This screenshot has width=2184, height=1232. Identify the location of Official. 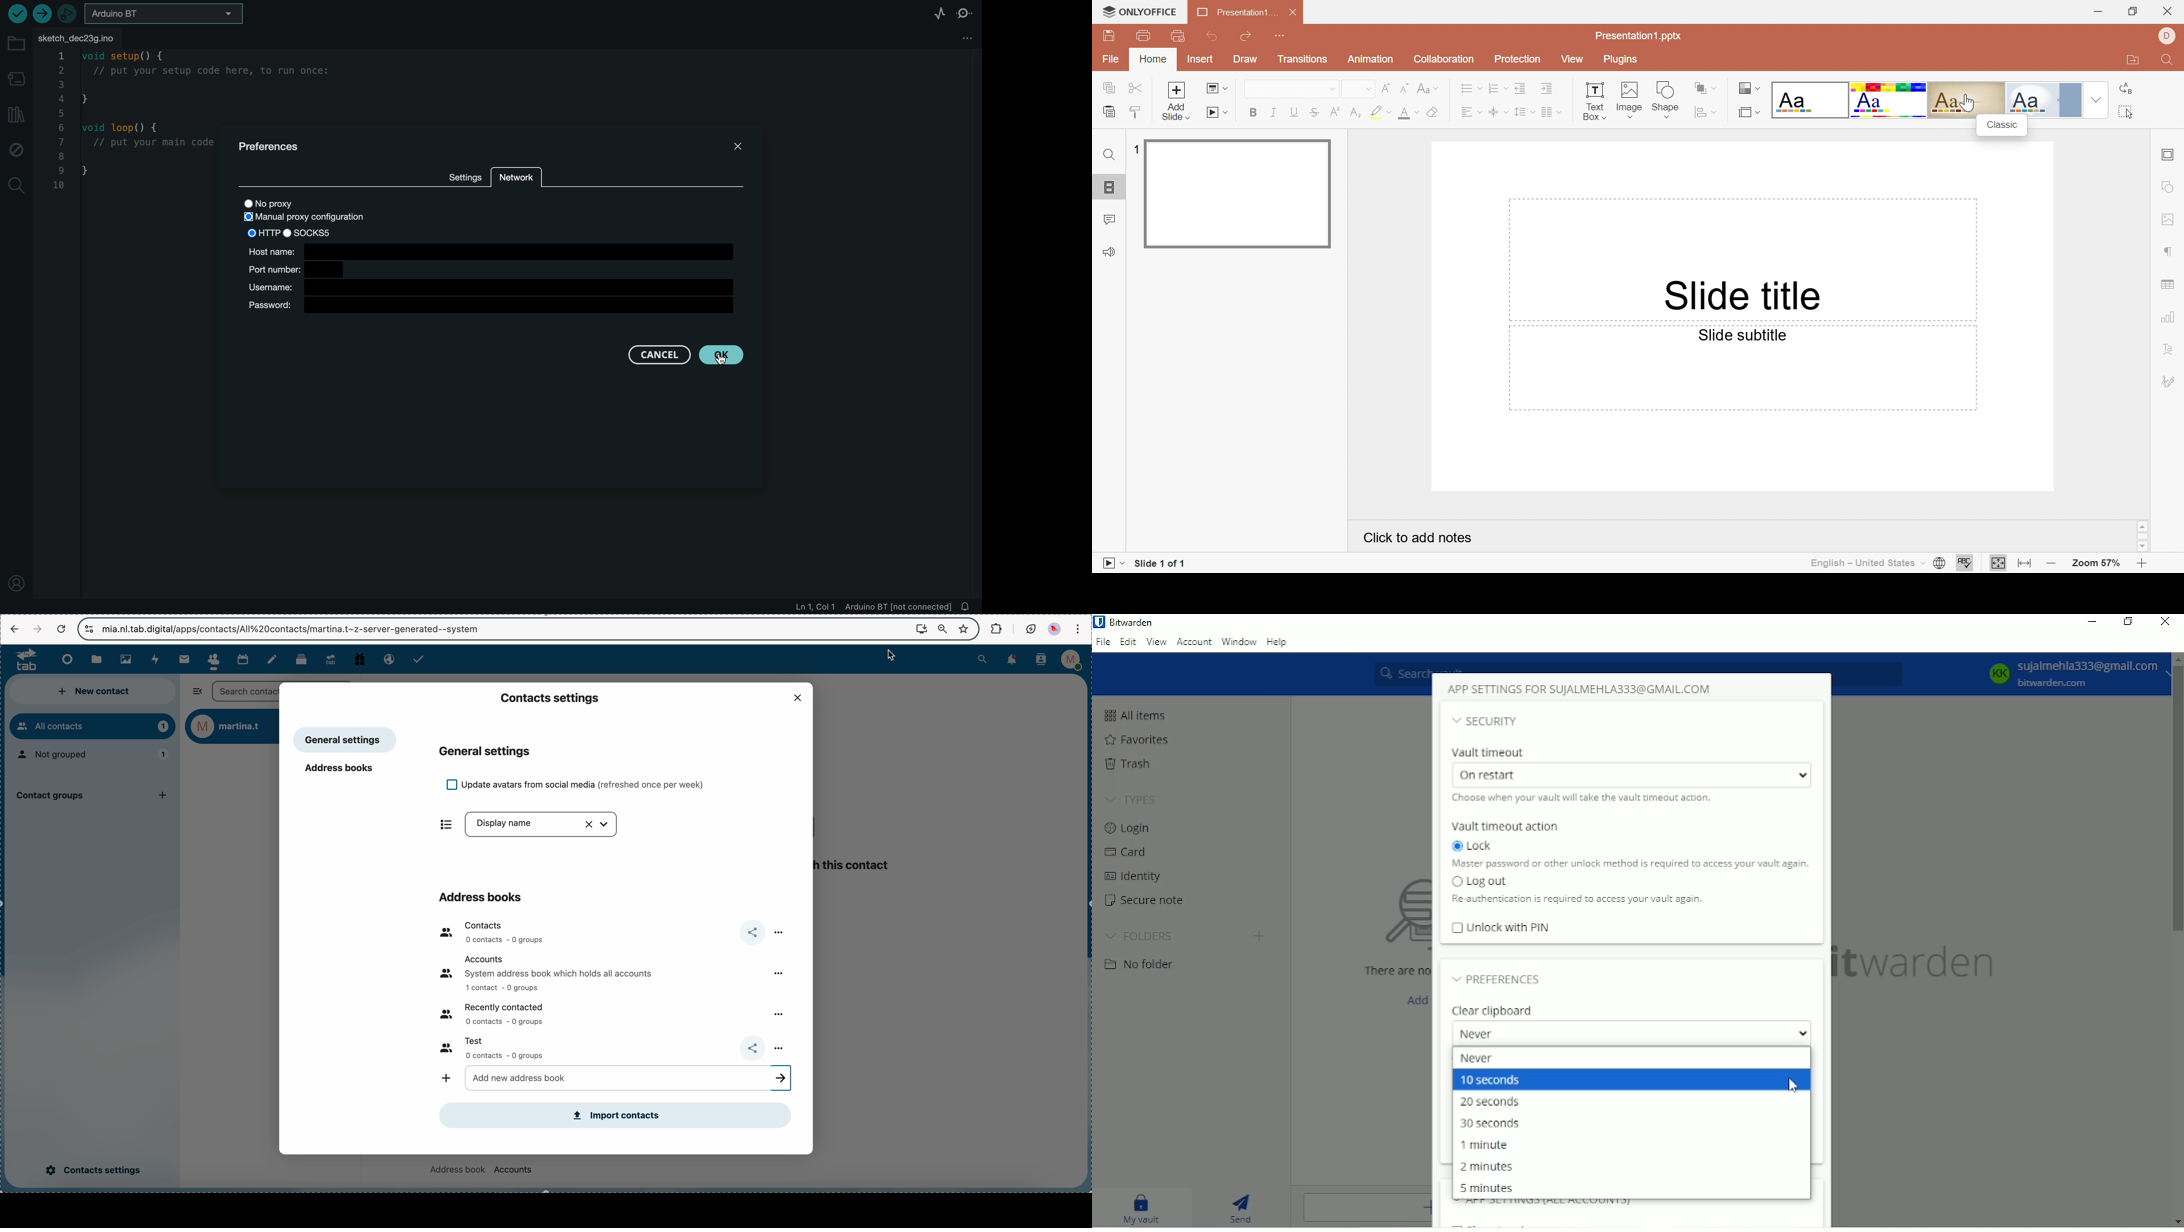
(2045, 100).